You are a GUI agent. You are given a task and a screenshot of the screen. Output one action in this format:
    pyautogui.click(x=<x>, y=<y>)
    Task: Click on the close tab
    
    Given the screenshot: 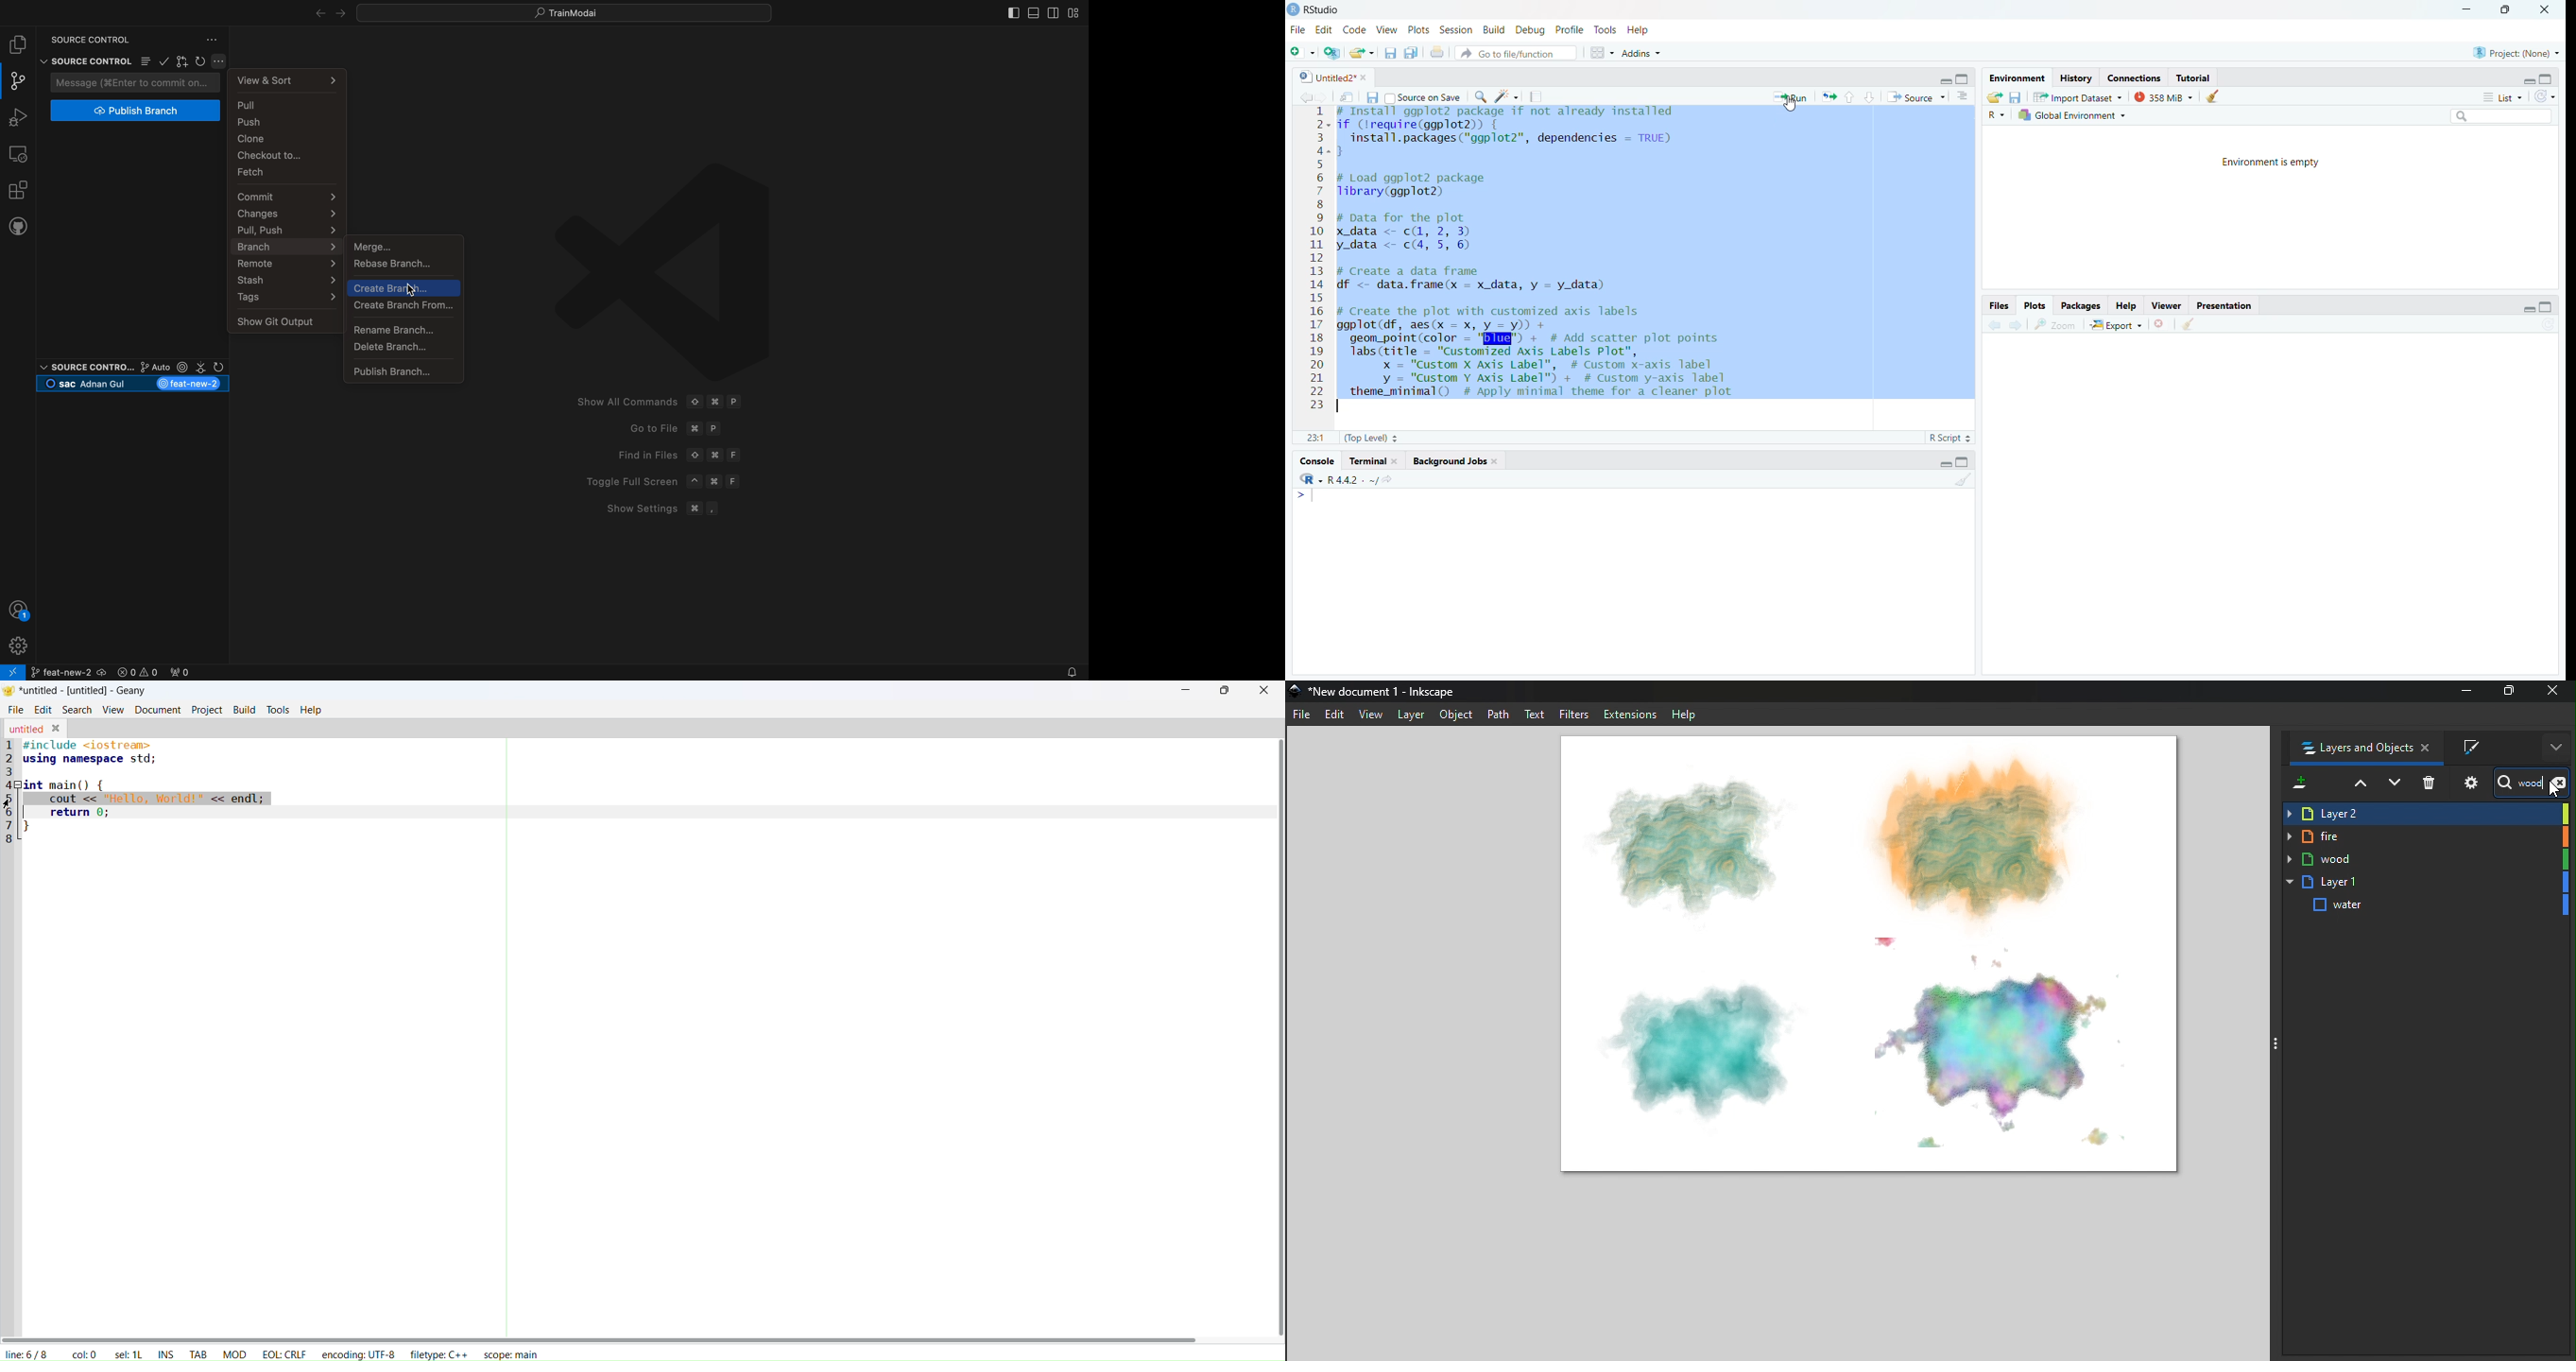 What is the action you would take?
    pyautogui.click(x=57, y=727)
    